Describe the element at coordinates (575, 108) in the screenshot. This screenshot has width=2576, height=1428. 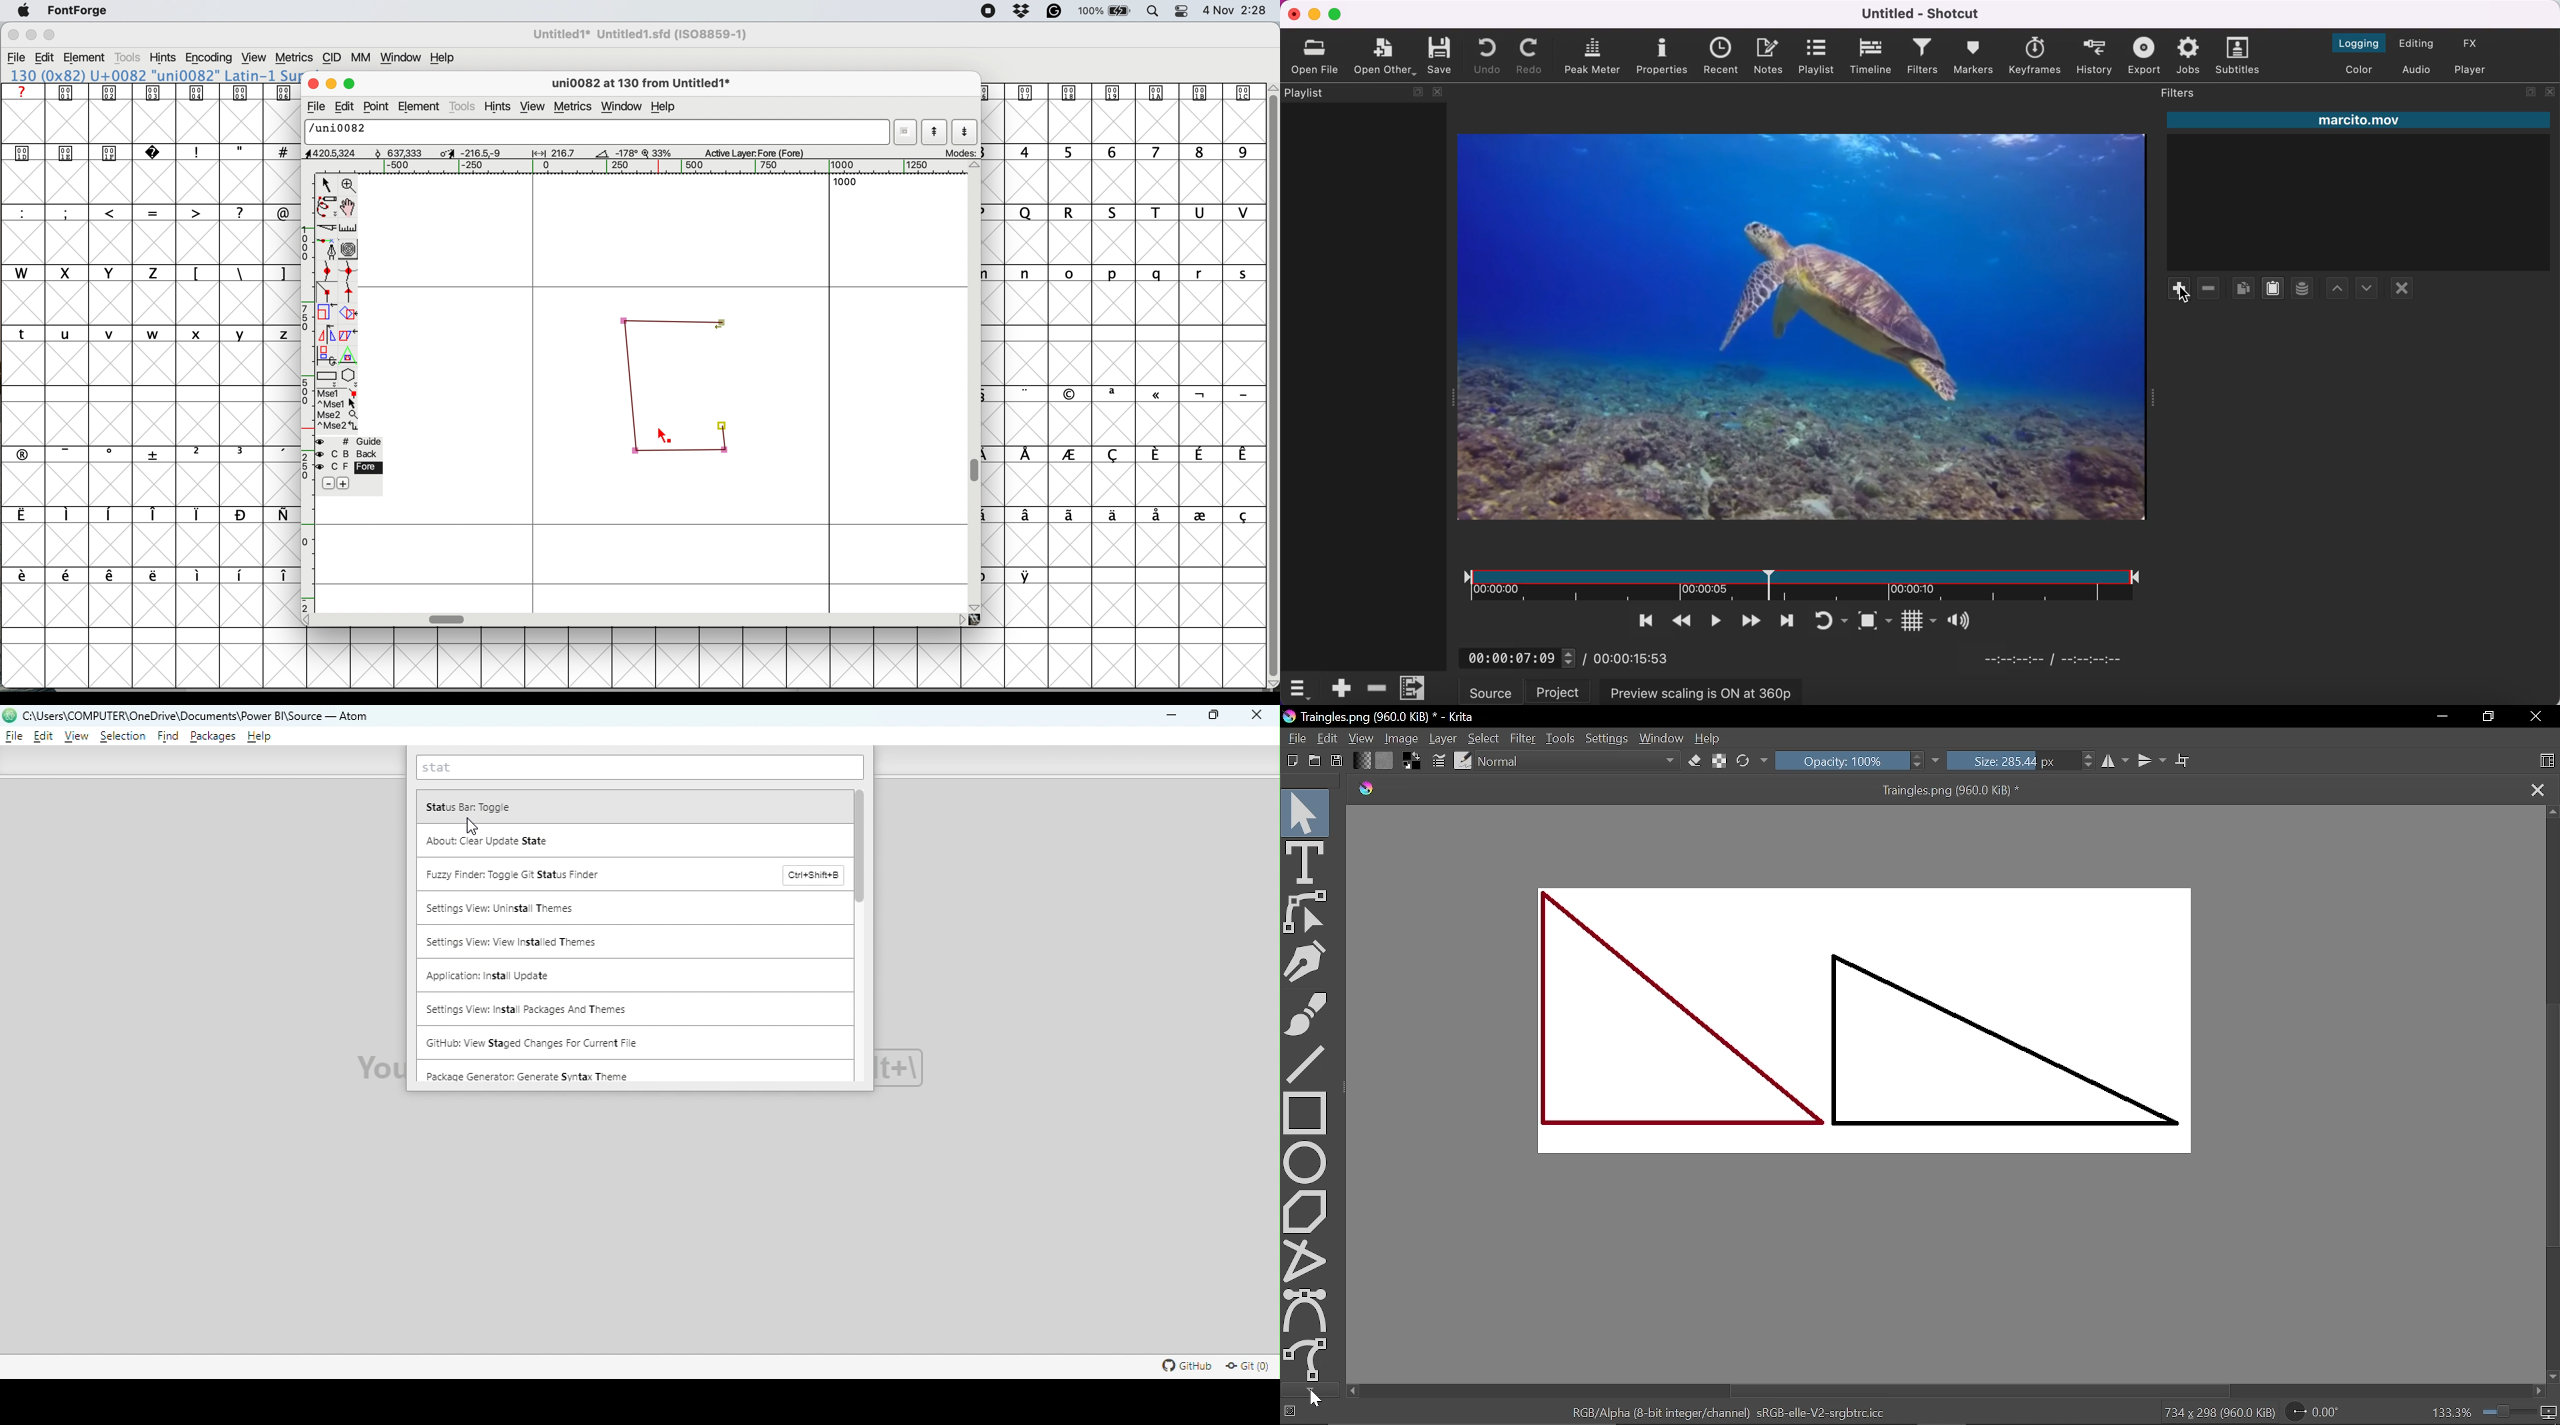
I see `metrics` at that location.